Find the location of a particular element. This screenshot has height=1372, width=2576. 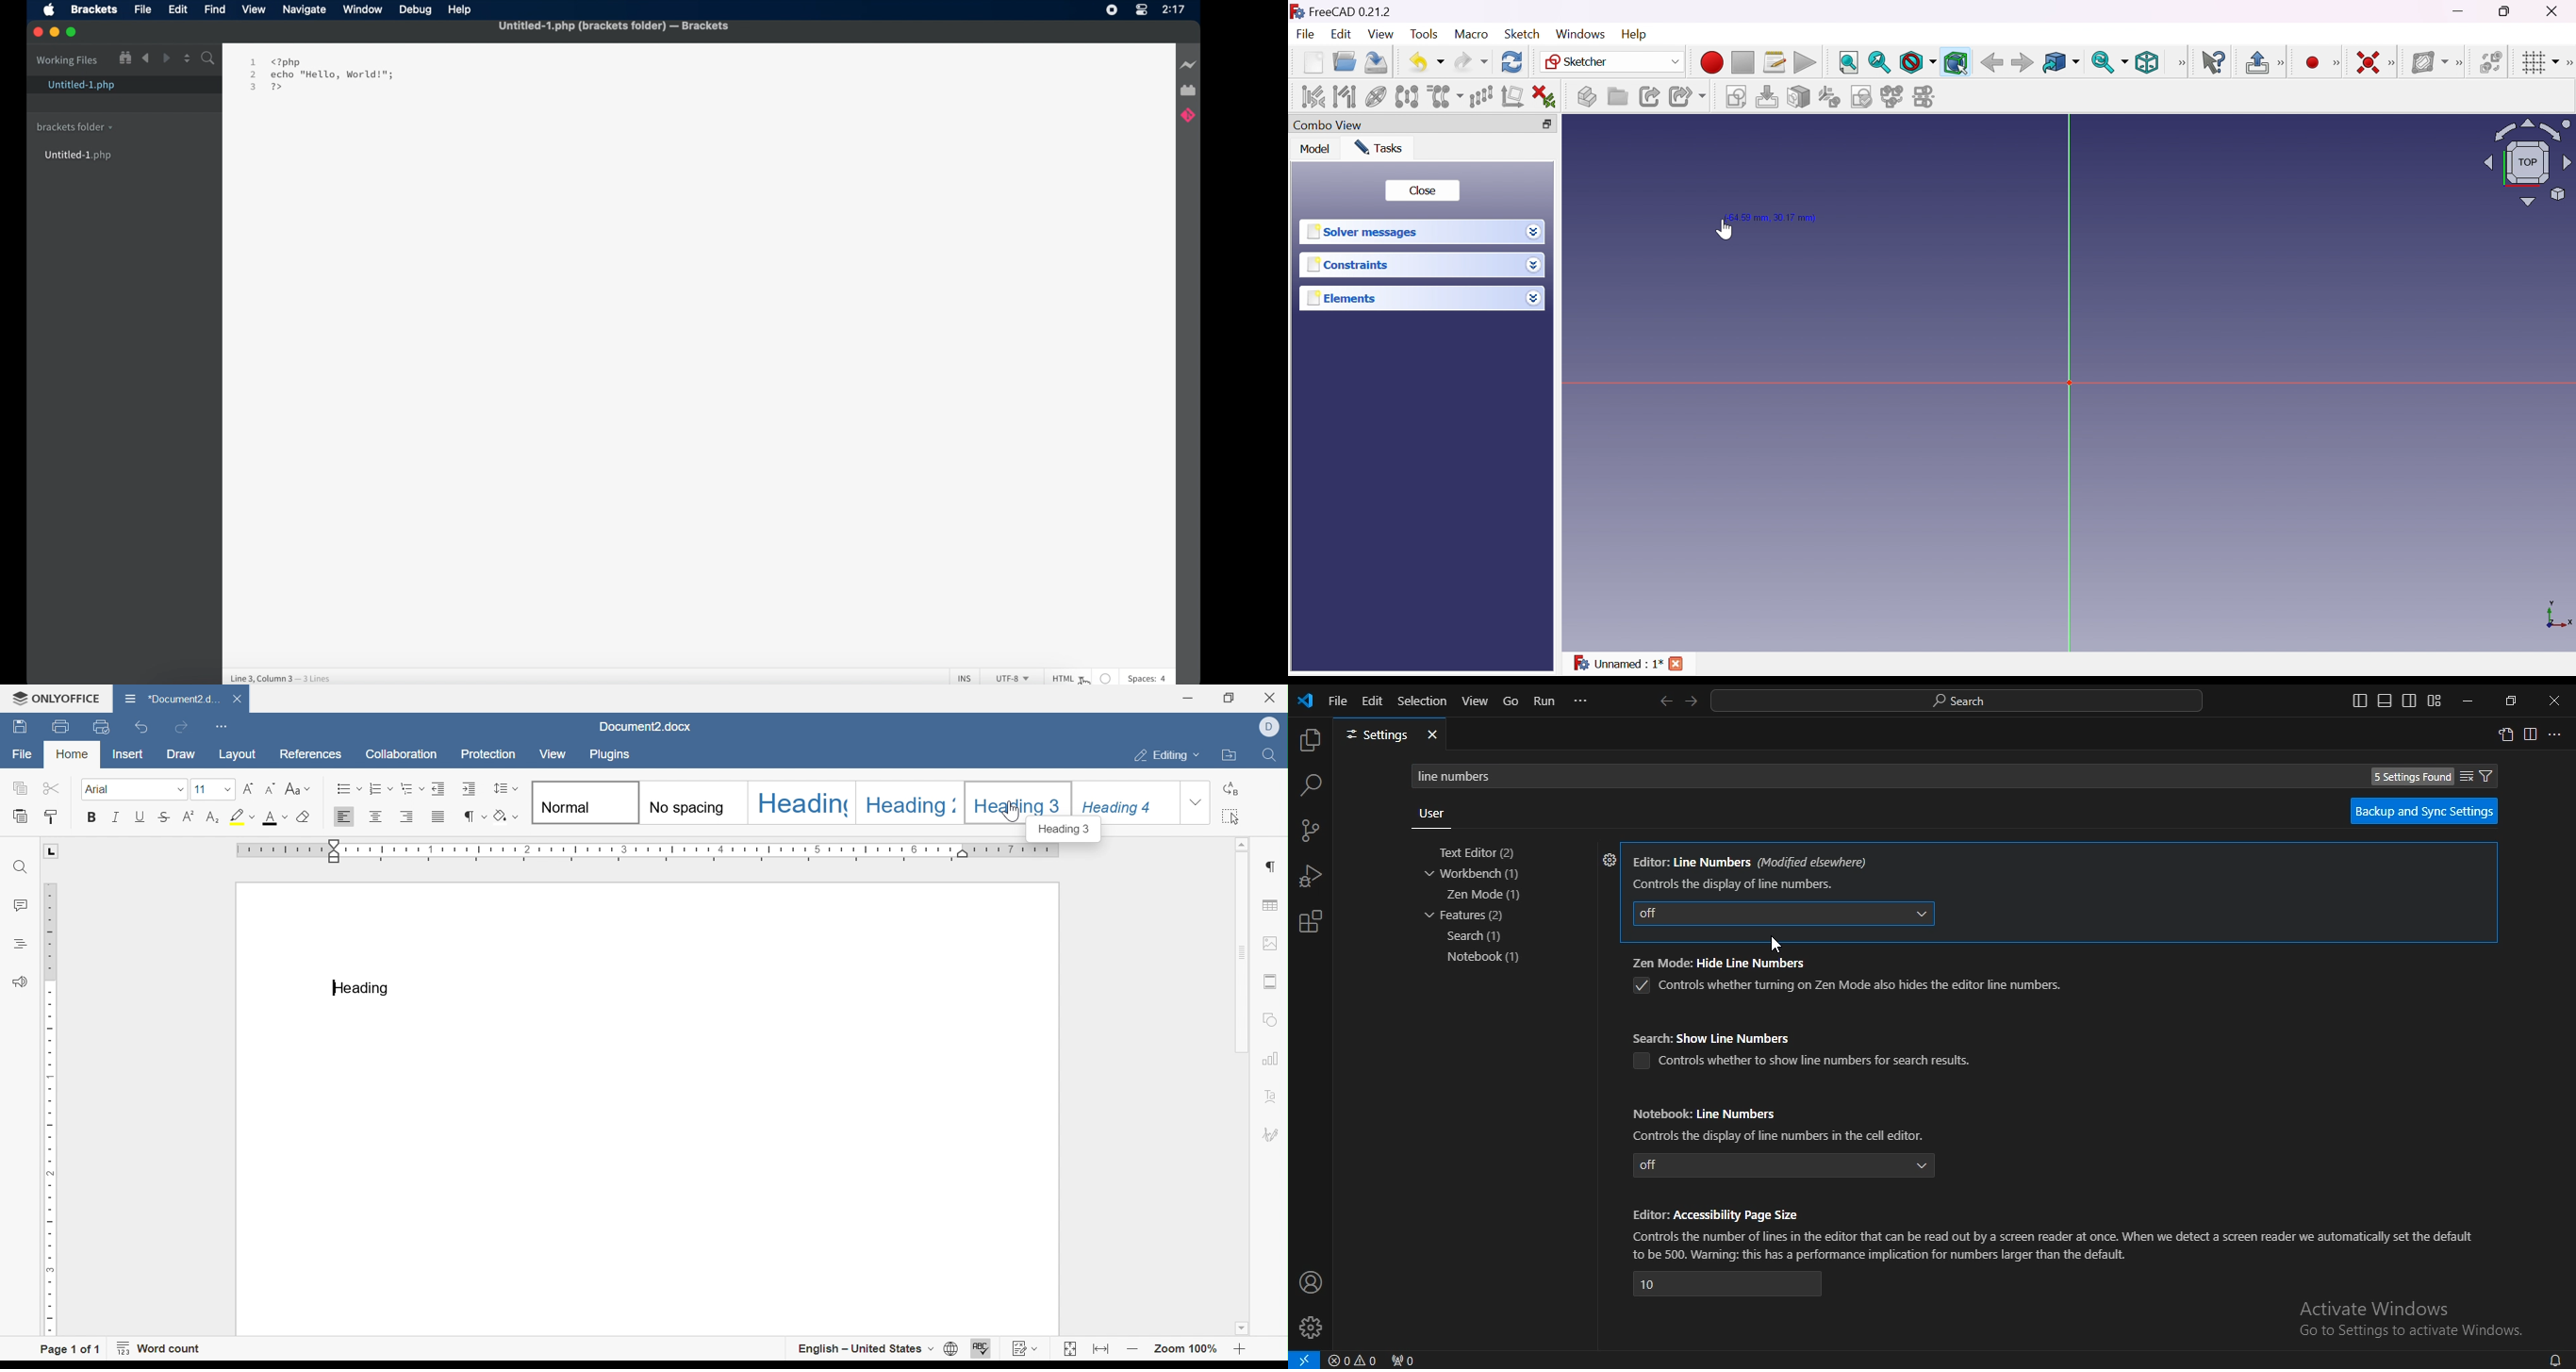

Forward is located at coordinates (2022, 63).